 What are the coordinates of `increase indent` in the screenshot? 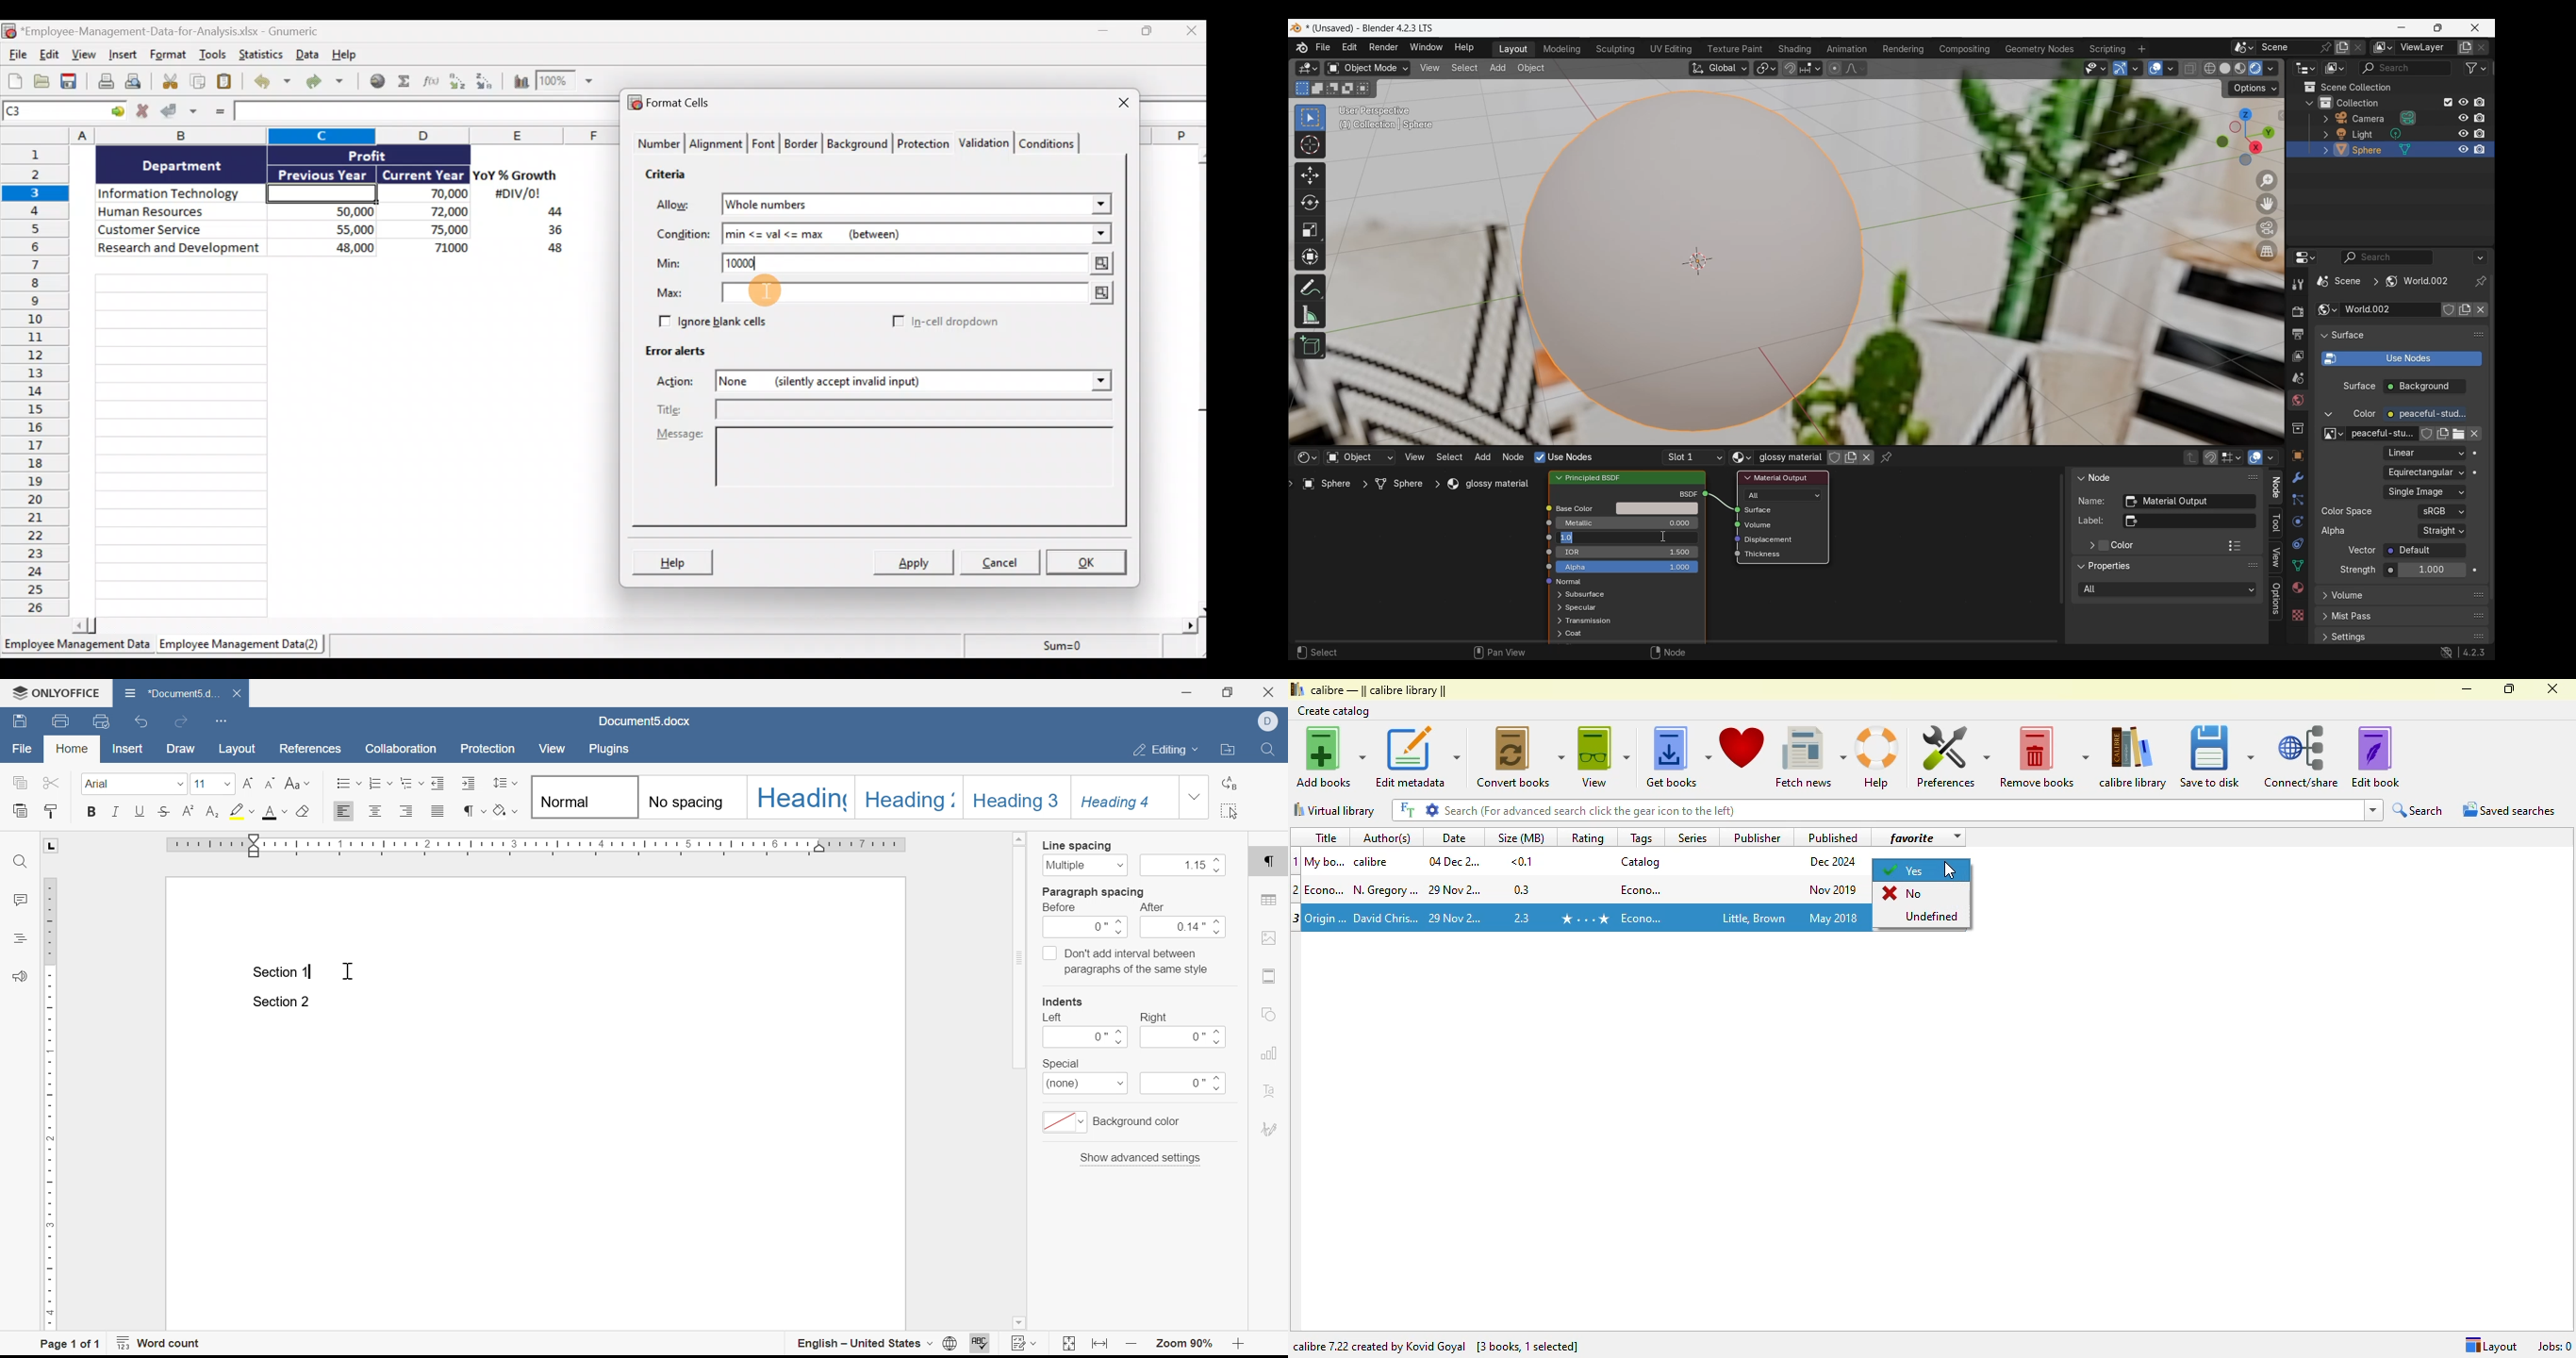 It's located at (246, 783).